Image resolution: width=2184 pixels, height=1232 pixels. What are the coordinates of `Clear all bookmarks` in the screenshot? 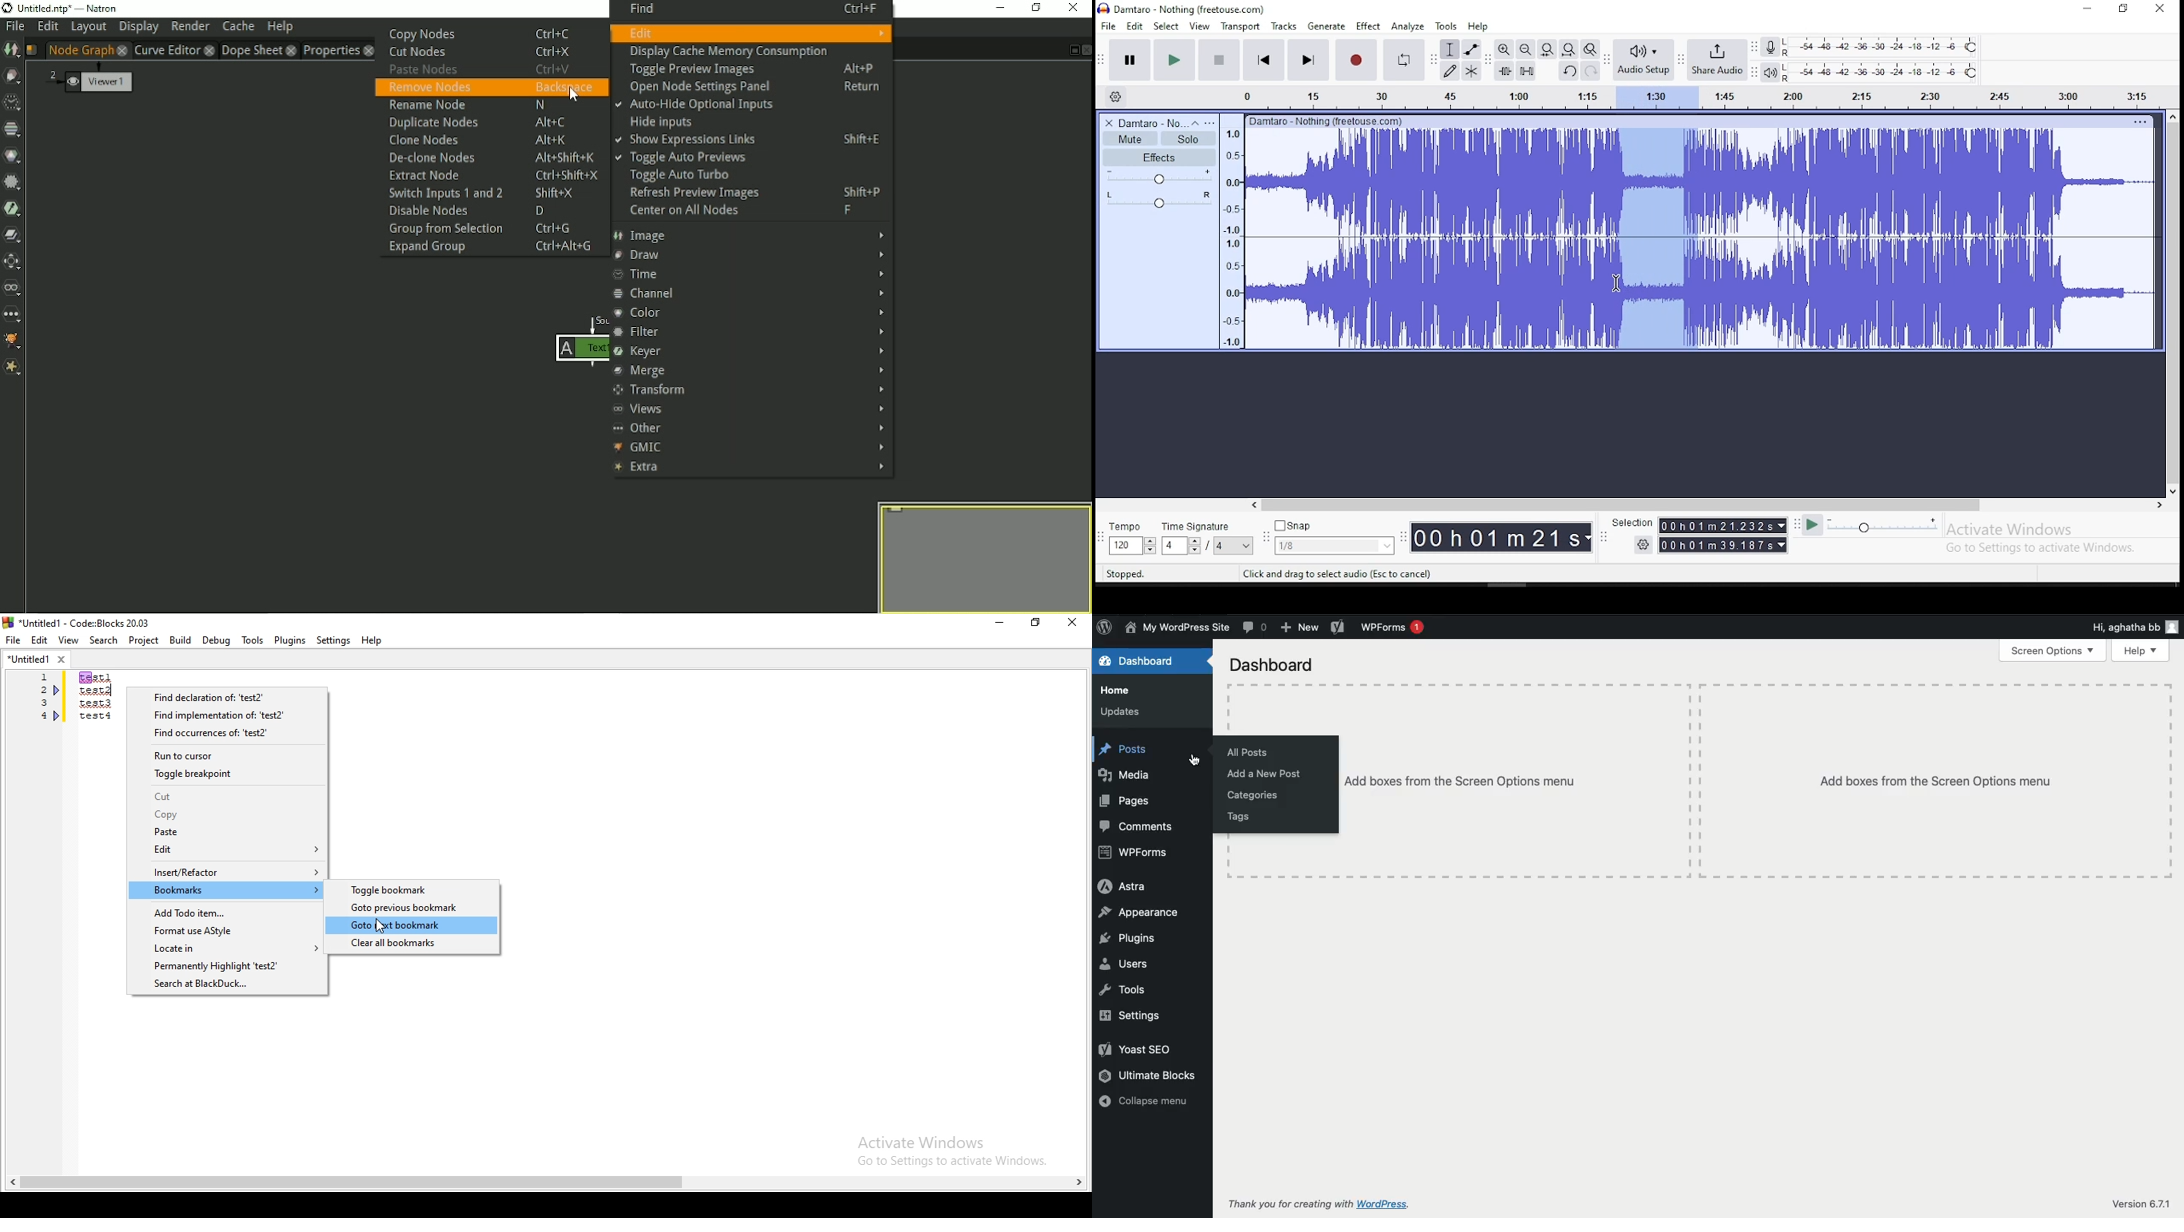 It's located at (412, 946).